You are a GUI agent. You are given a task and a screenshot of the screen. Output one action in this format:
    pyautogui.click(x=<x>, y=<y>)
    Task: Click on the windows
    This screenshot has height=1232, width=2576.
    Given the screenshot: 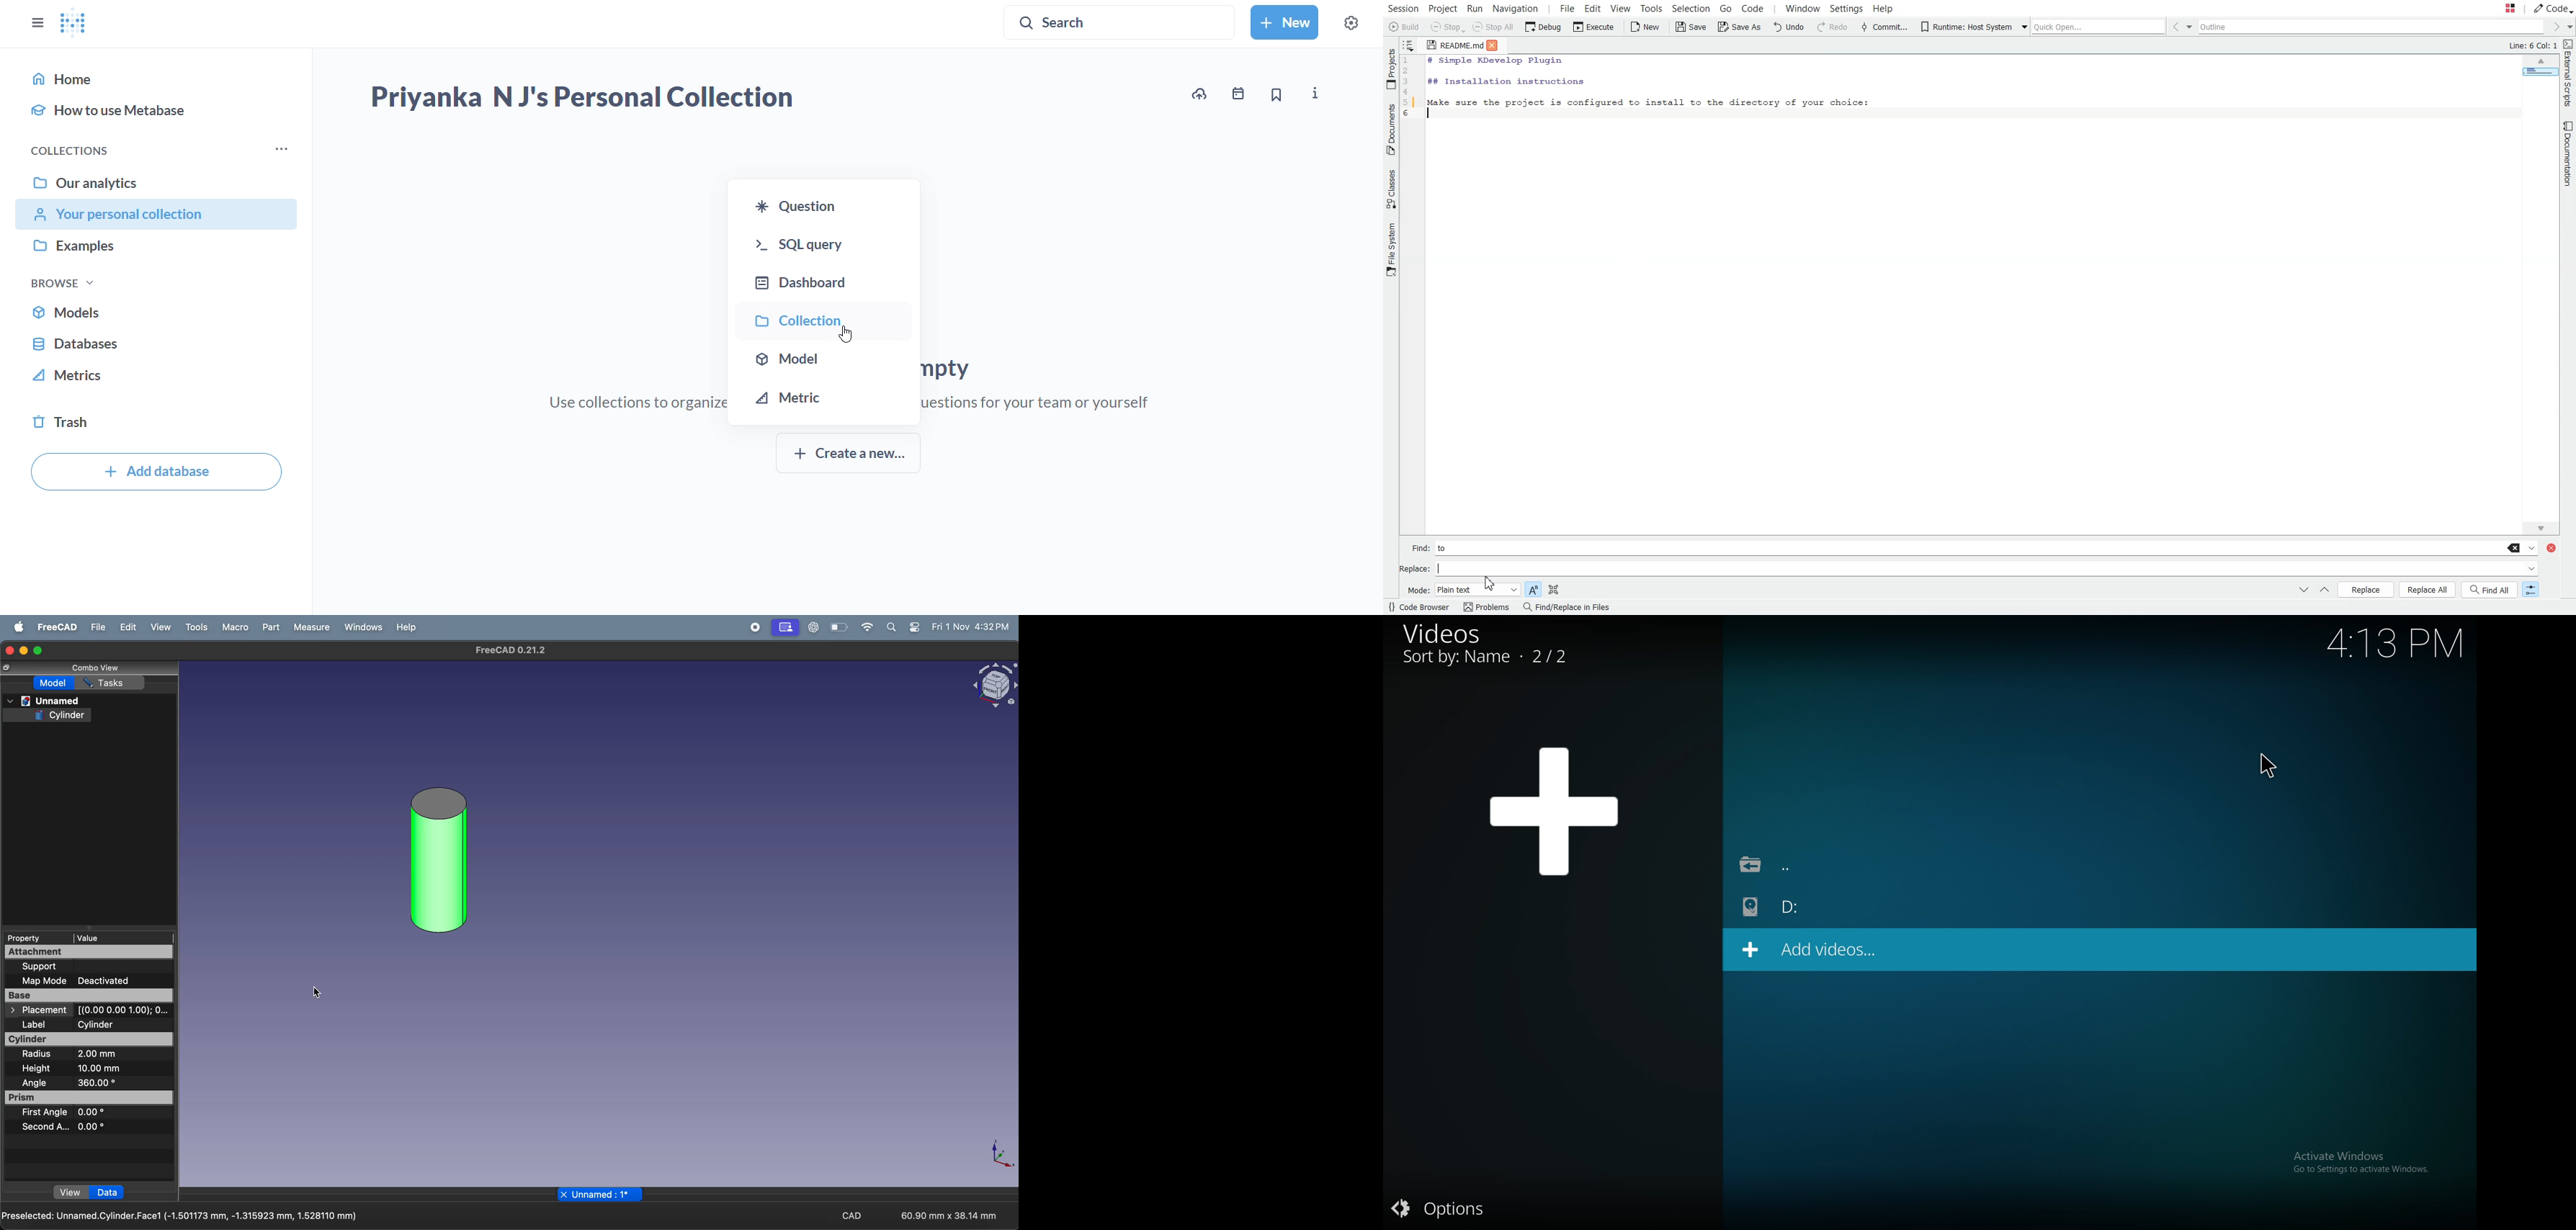 What is the action you would take?
    pyautogui.click(x=360, y=628)
    